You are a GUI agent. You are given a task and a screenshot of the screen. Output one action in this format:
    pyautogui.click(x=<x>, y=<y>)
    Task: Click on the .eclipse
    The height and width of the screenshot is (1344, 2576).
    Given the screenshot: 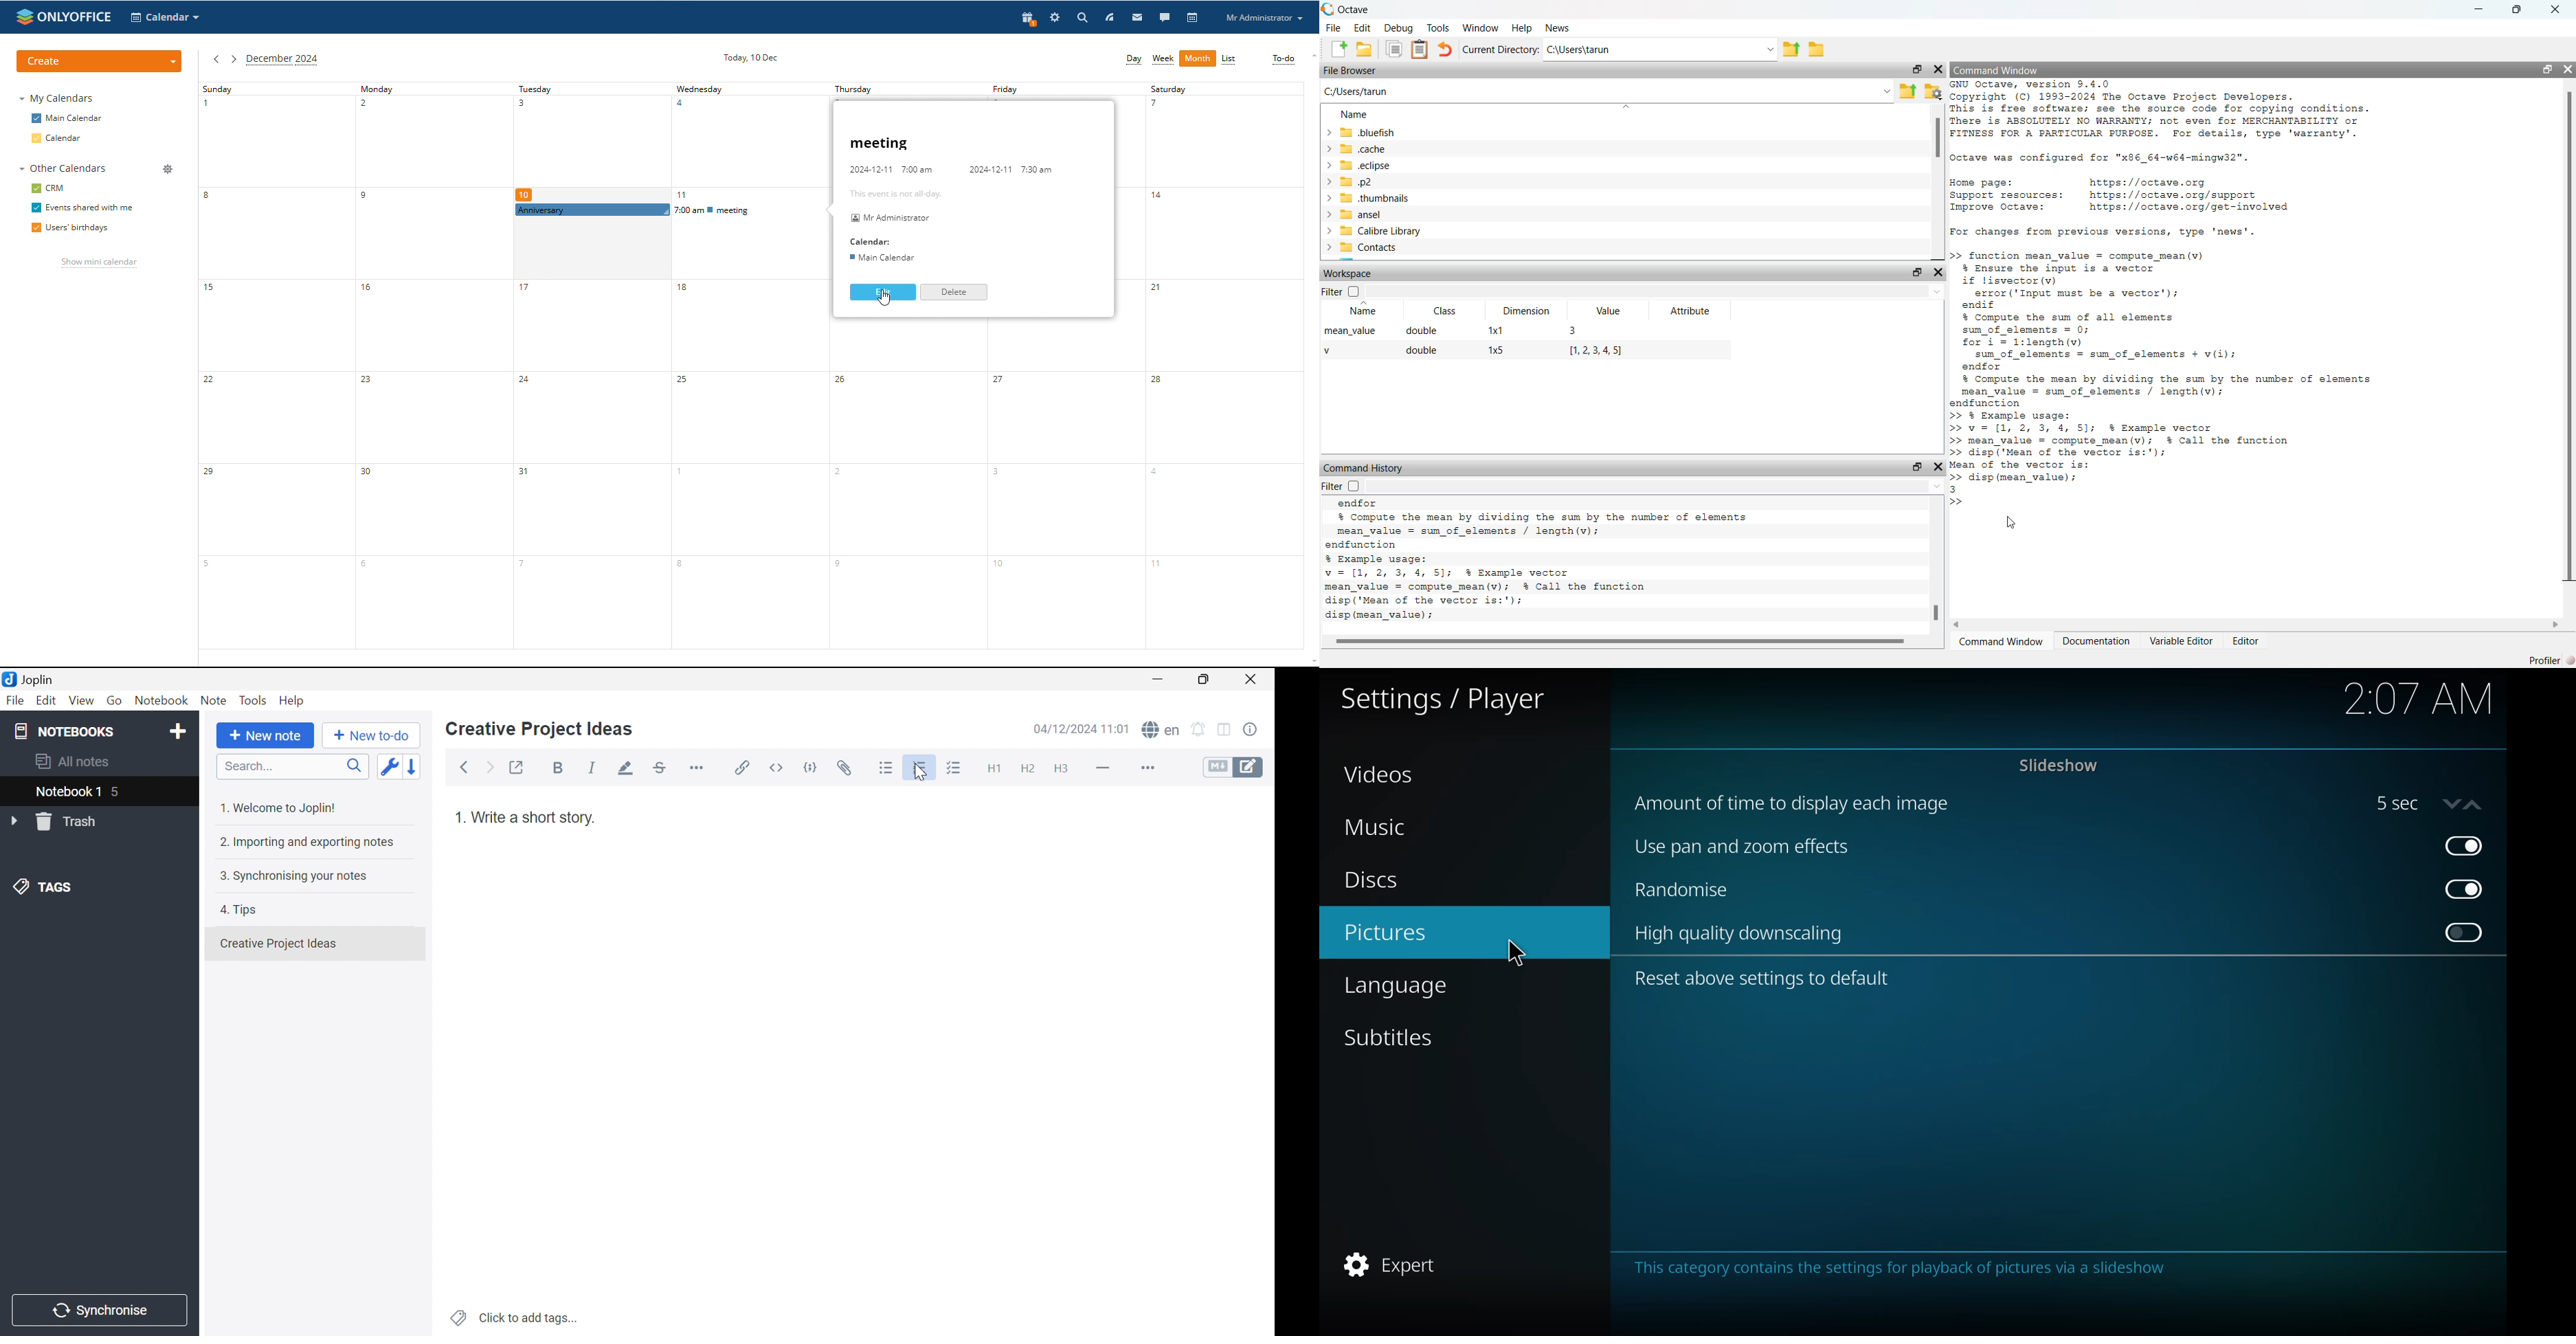 What is the action you would take?
    pyautogui.click(x=1366, y=164)
    